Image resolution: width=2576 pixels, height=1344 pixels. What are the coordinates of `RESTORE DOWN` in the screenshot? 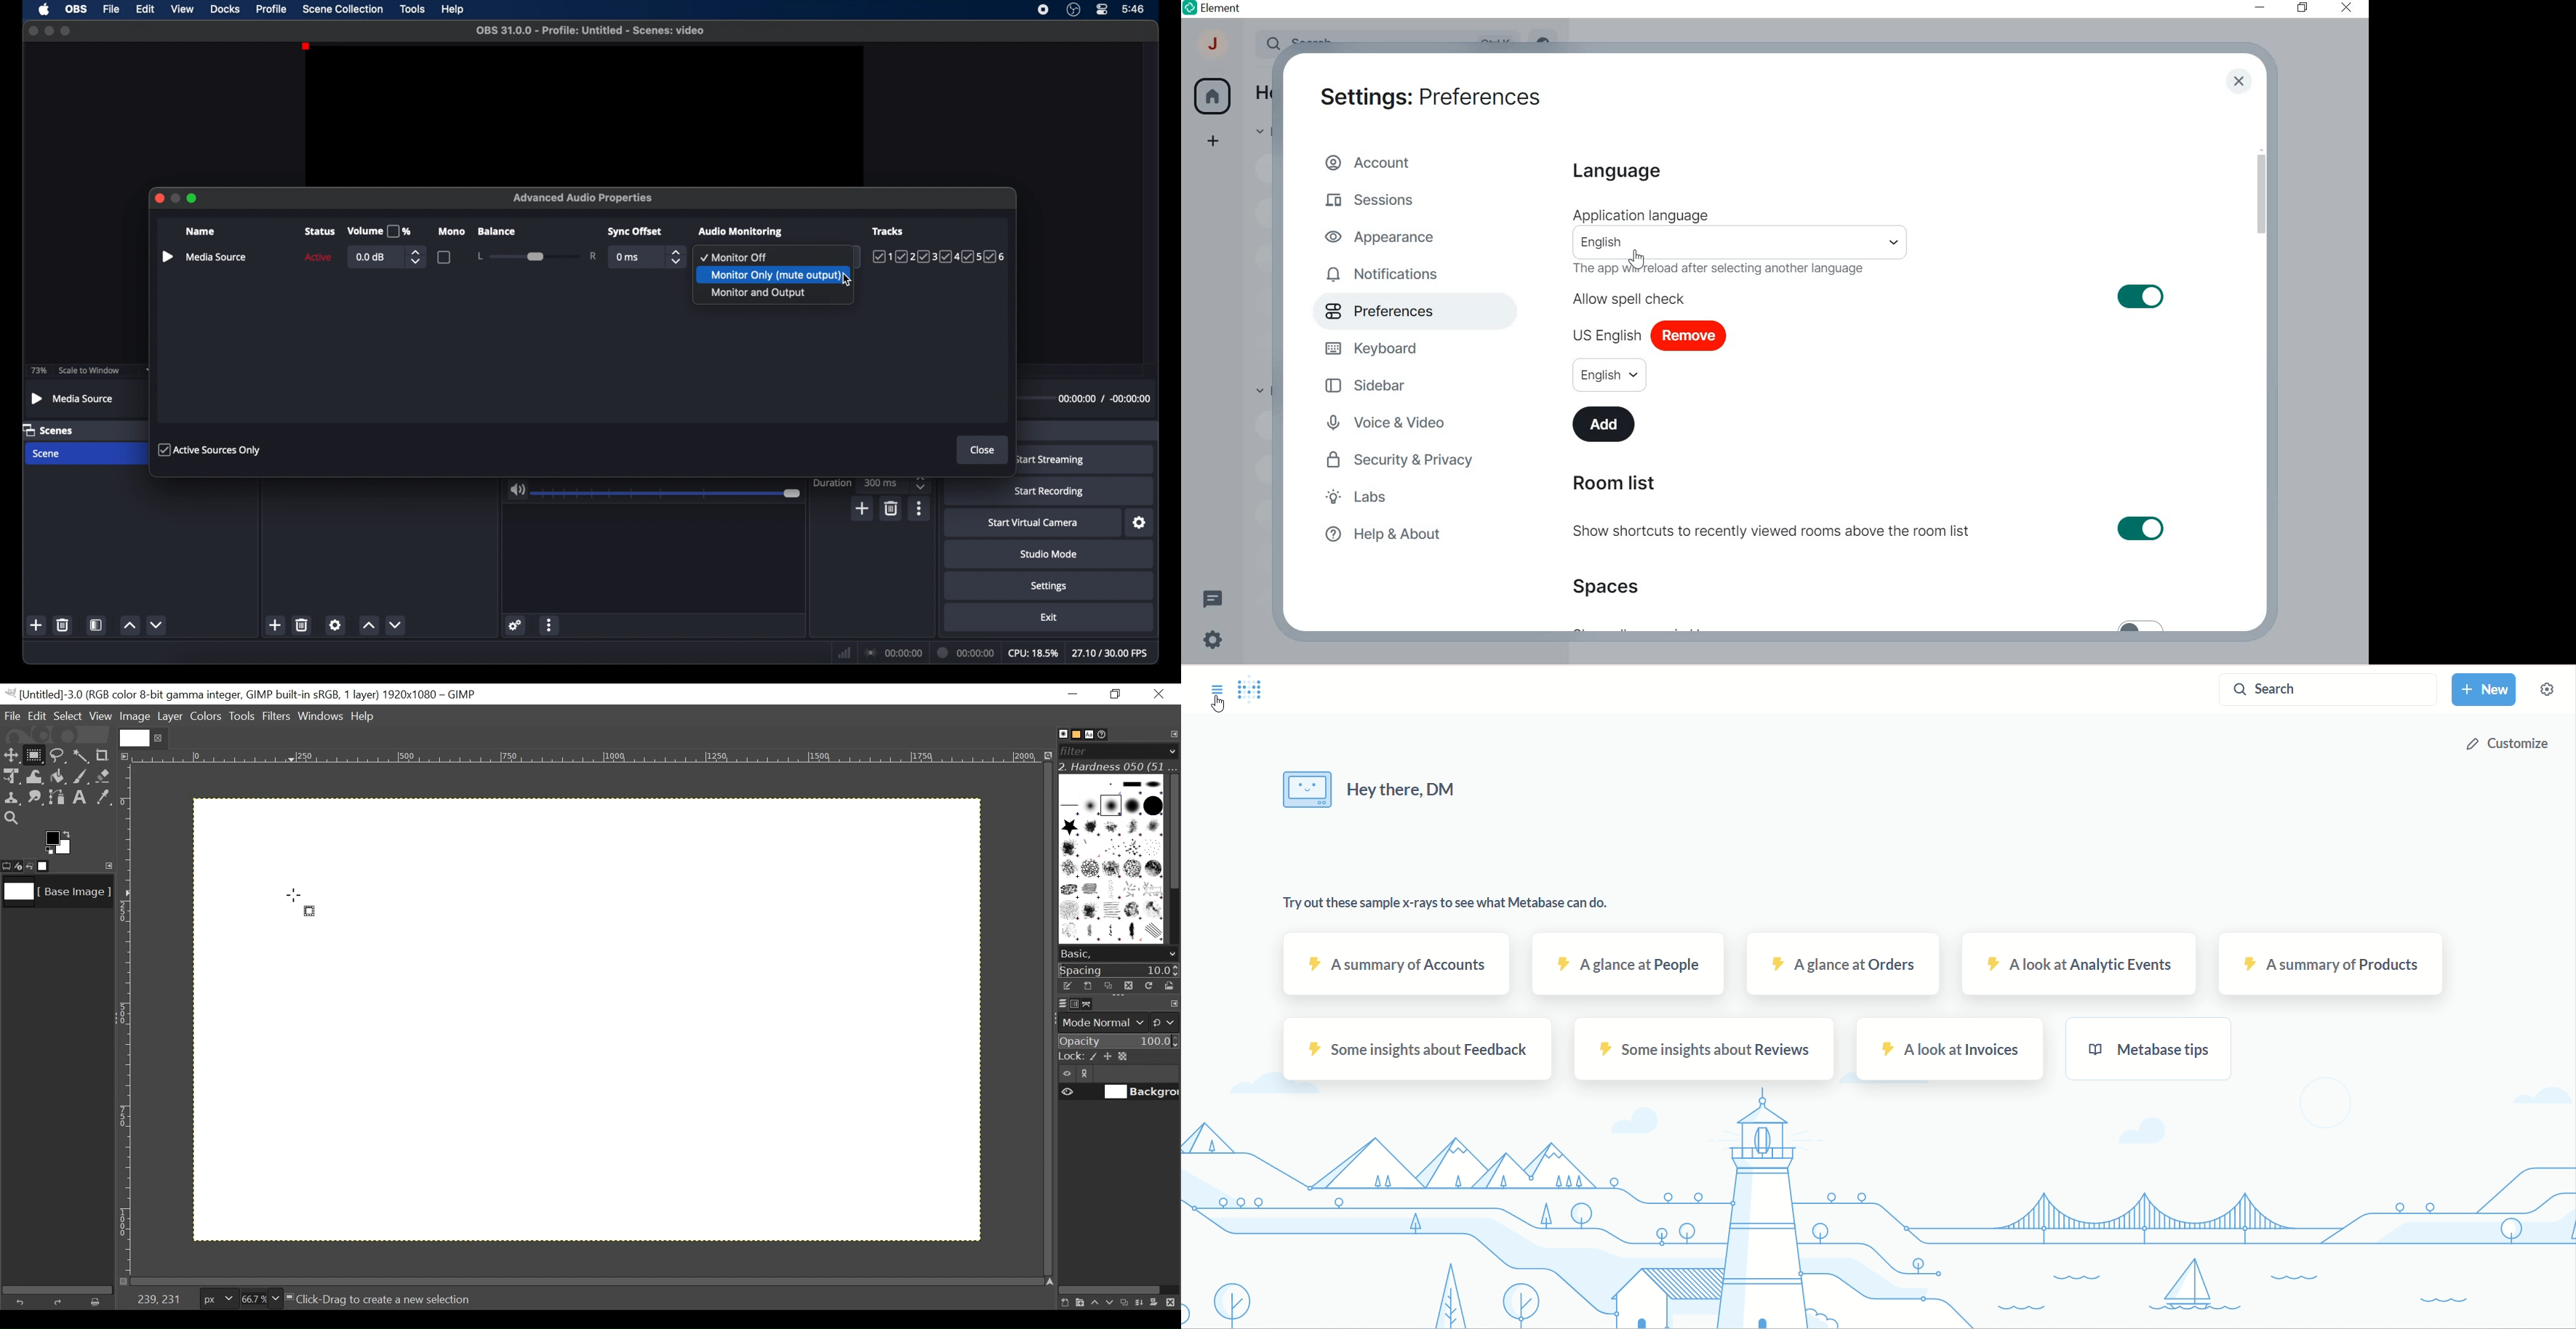 It's located at (2303, 8).